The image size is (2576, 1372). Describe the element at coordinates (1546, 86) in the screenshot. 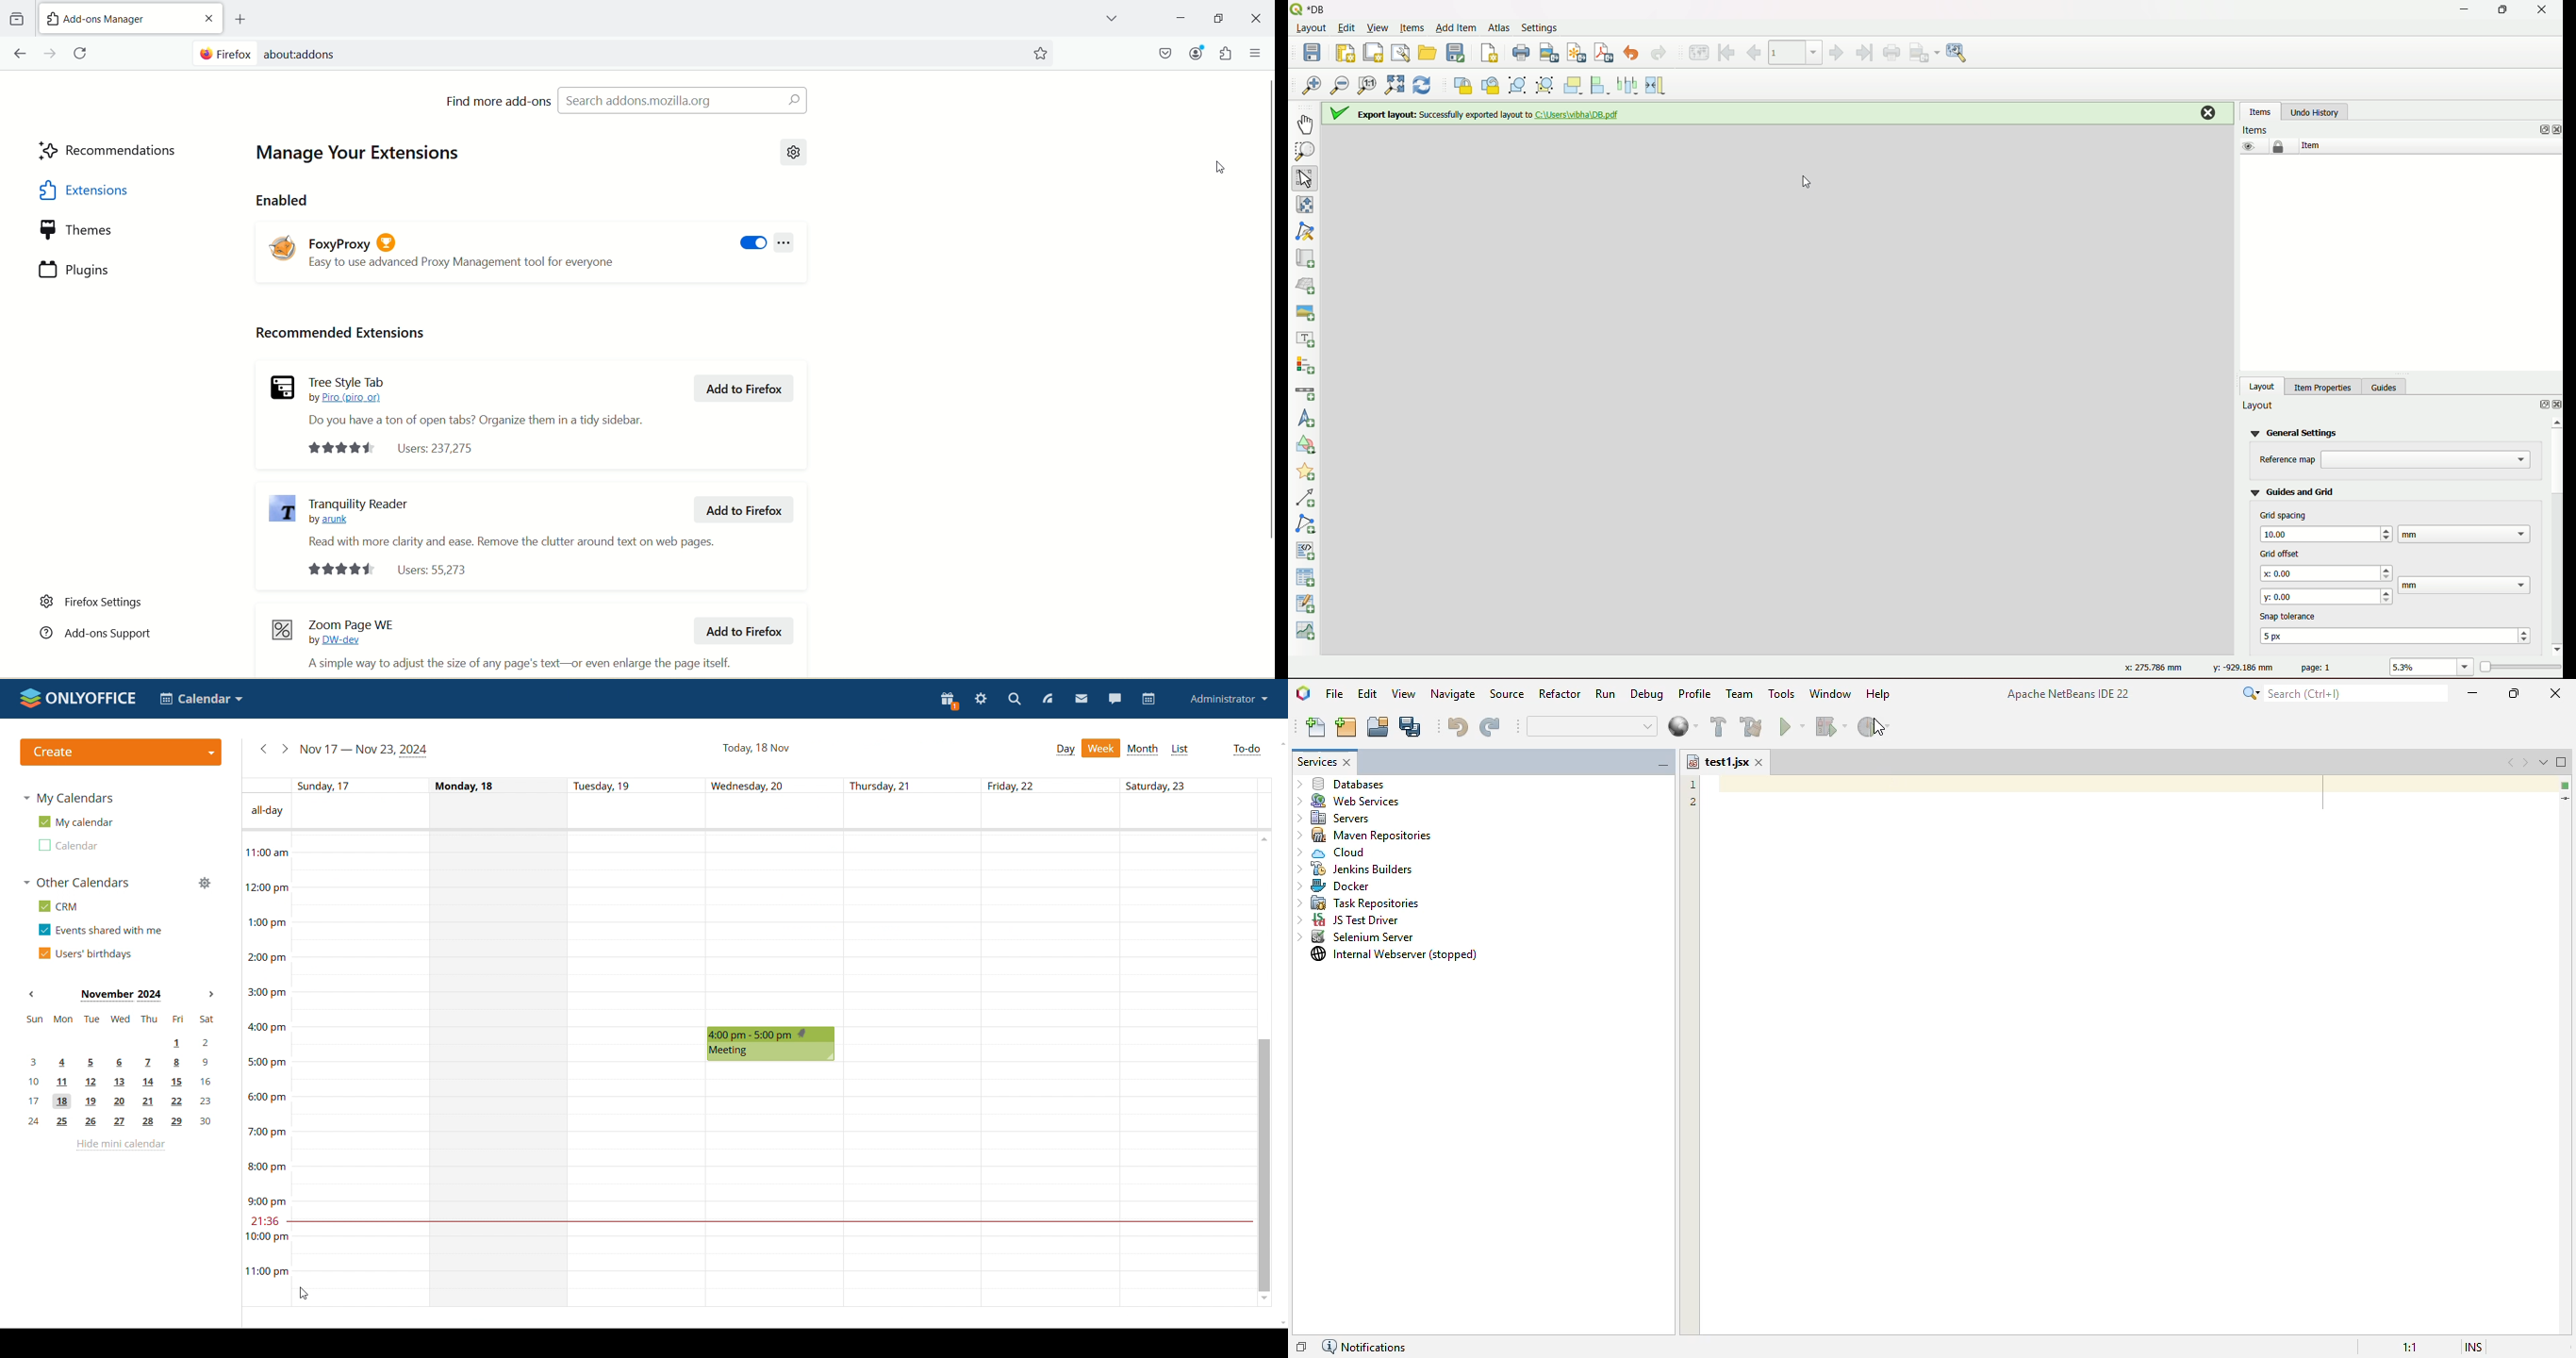

I see `ungroup` at that location.